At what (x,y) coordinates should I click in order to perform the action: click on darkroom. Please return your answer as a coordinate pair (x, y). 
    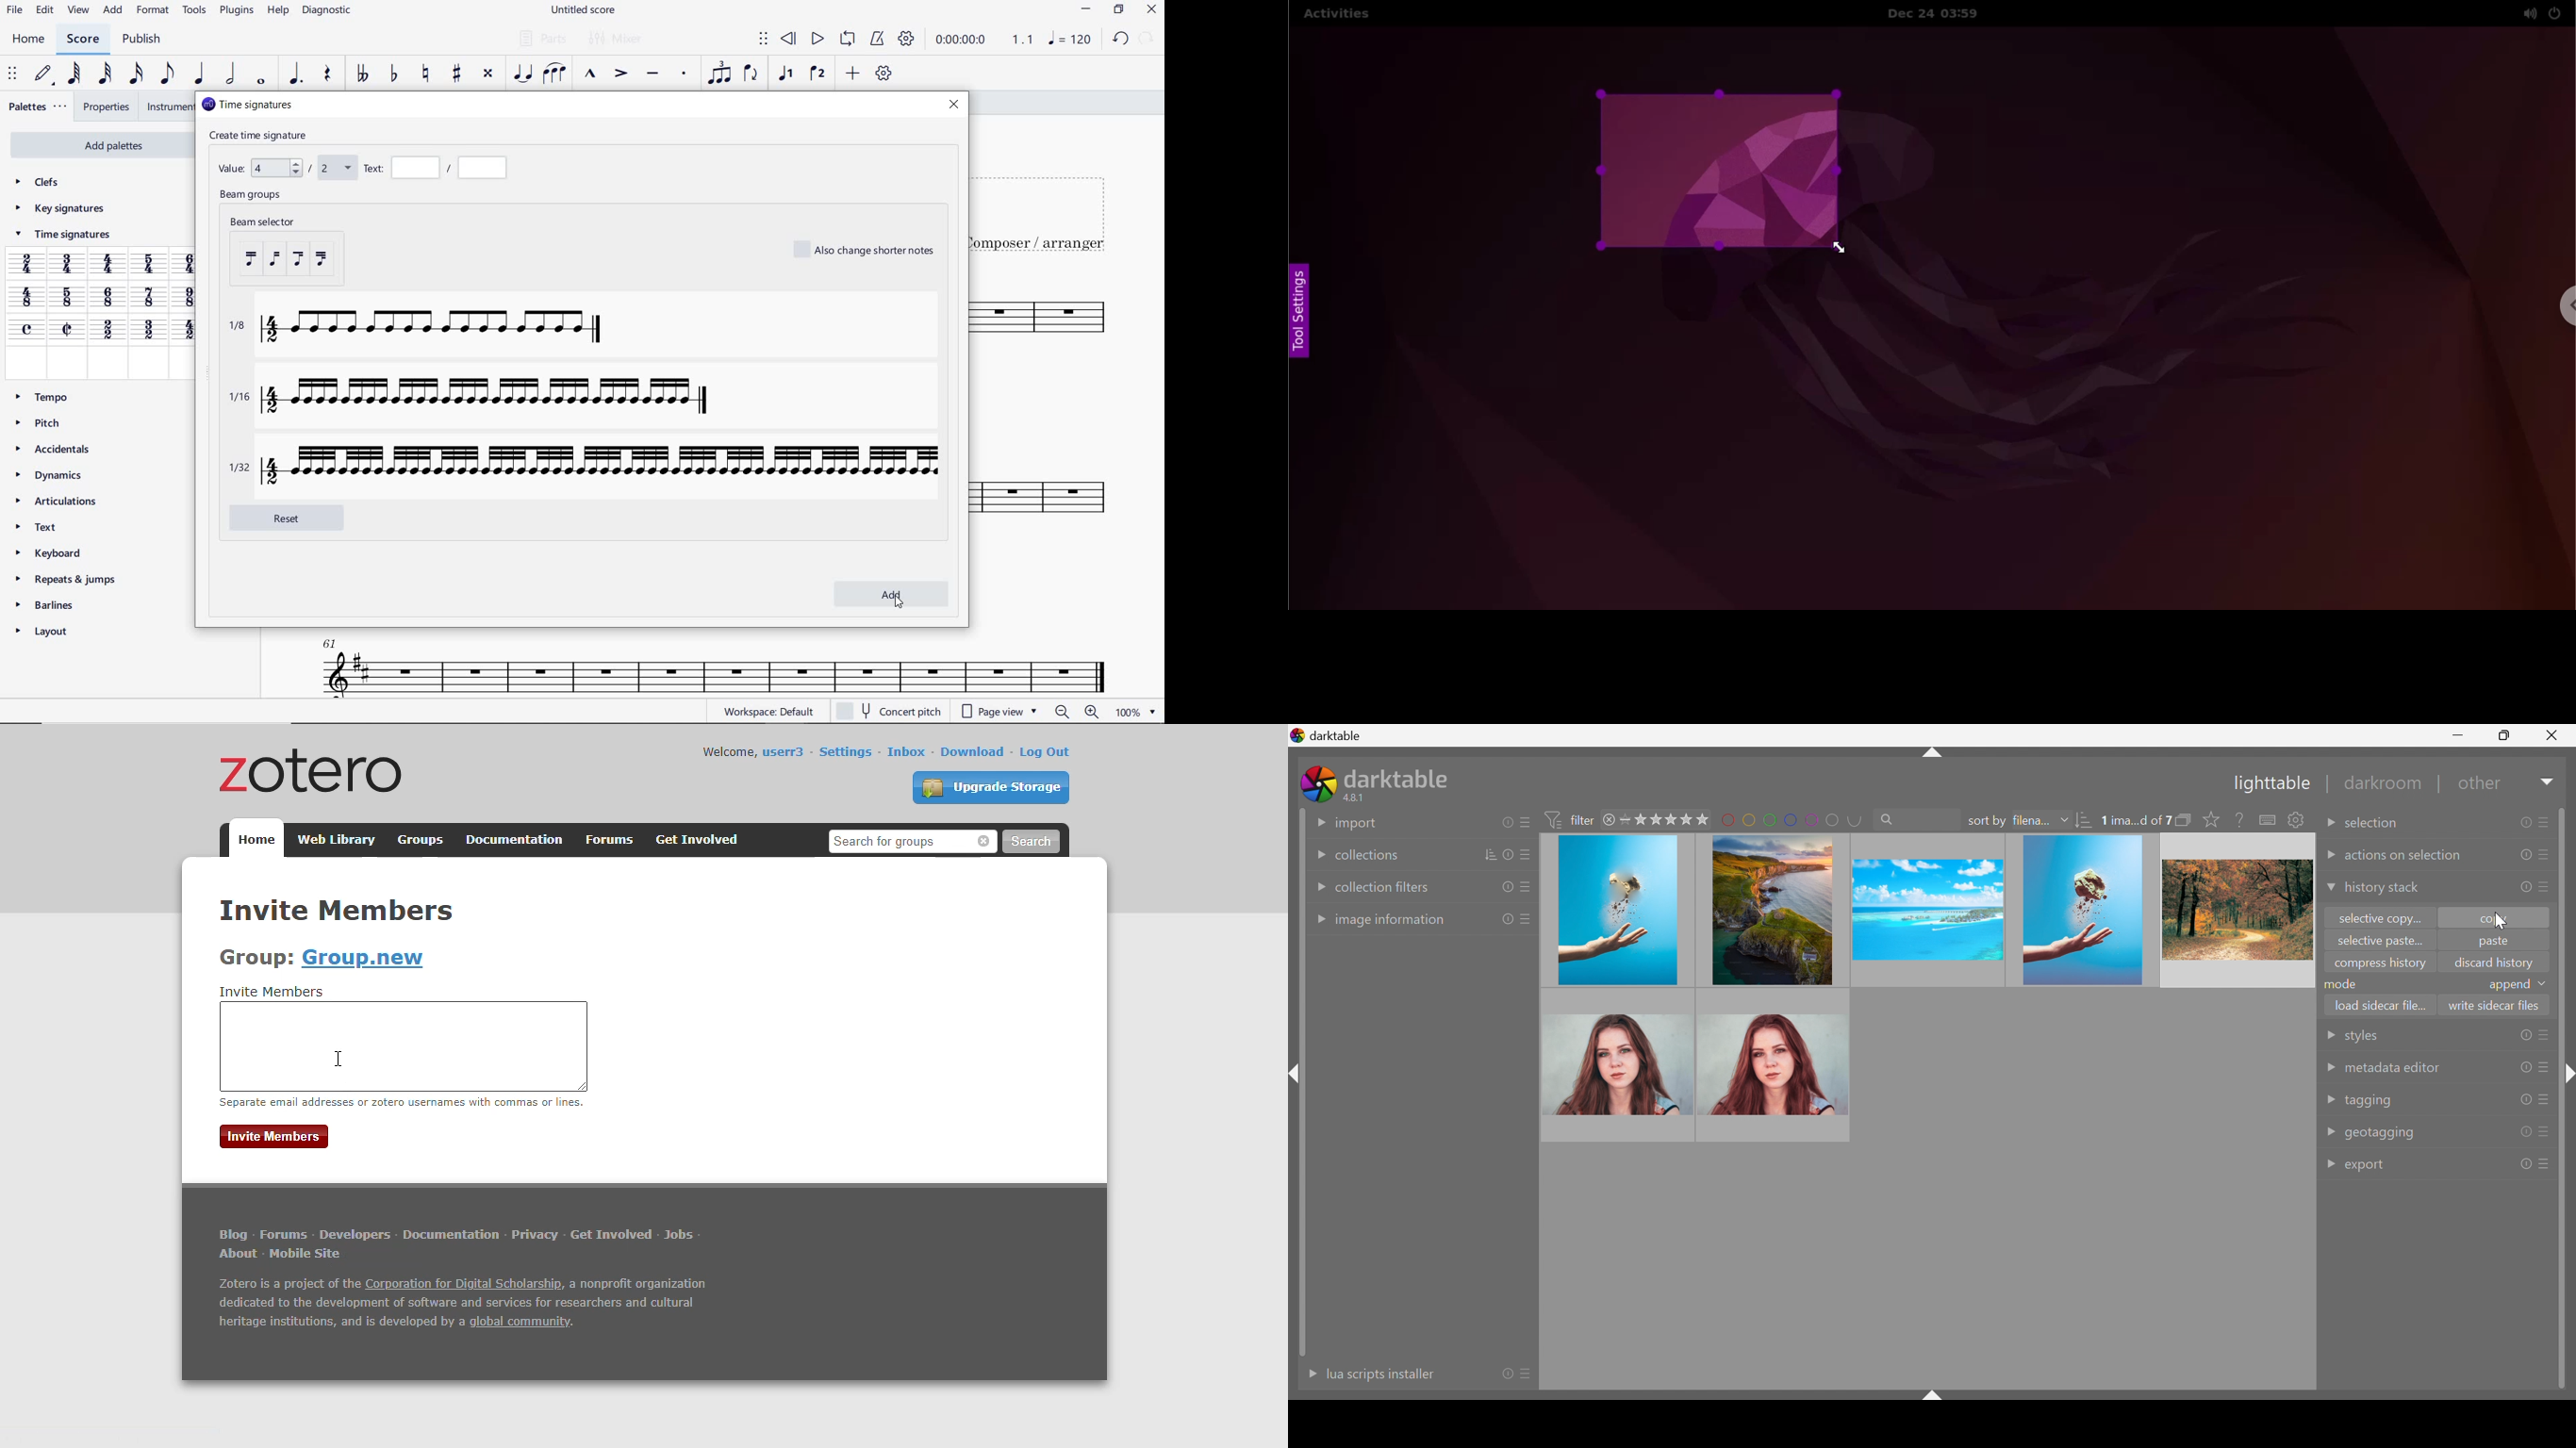
    Looking at the image, I should click on (2385, 784).